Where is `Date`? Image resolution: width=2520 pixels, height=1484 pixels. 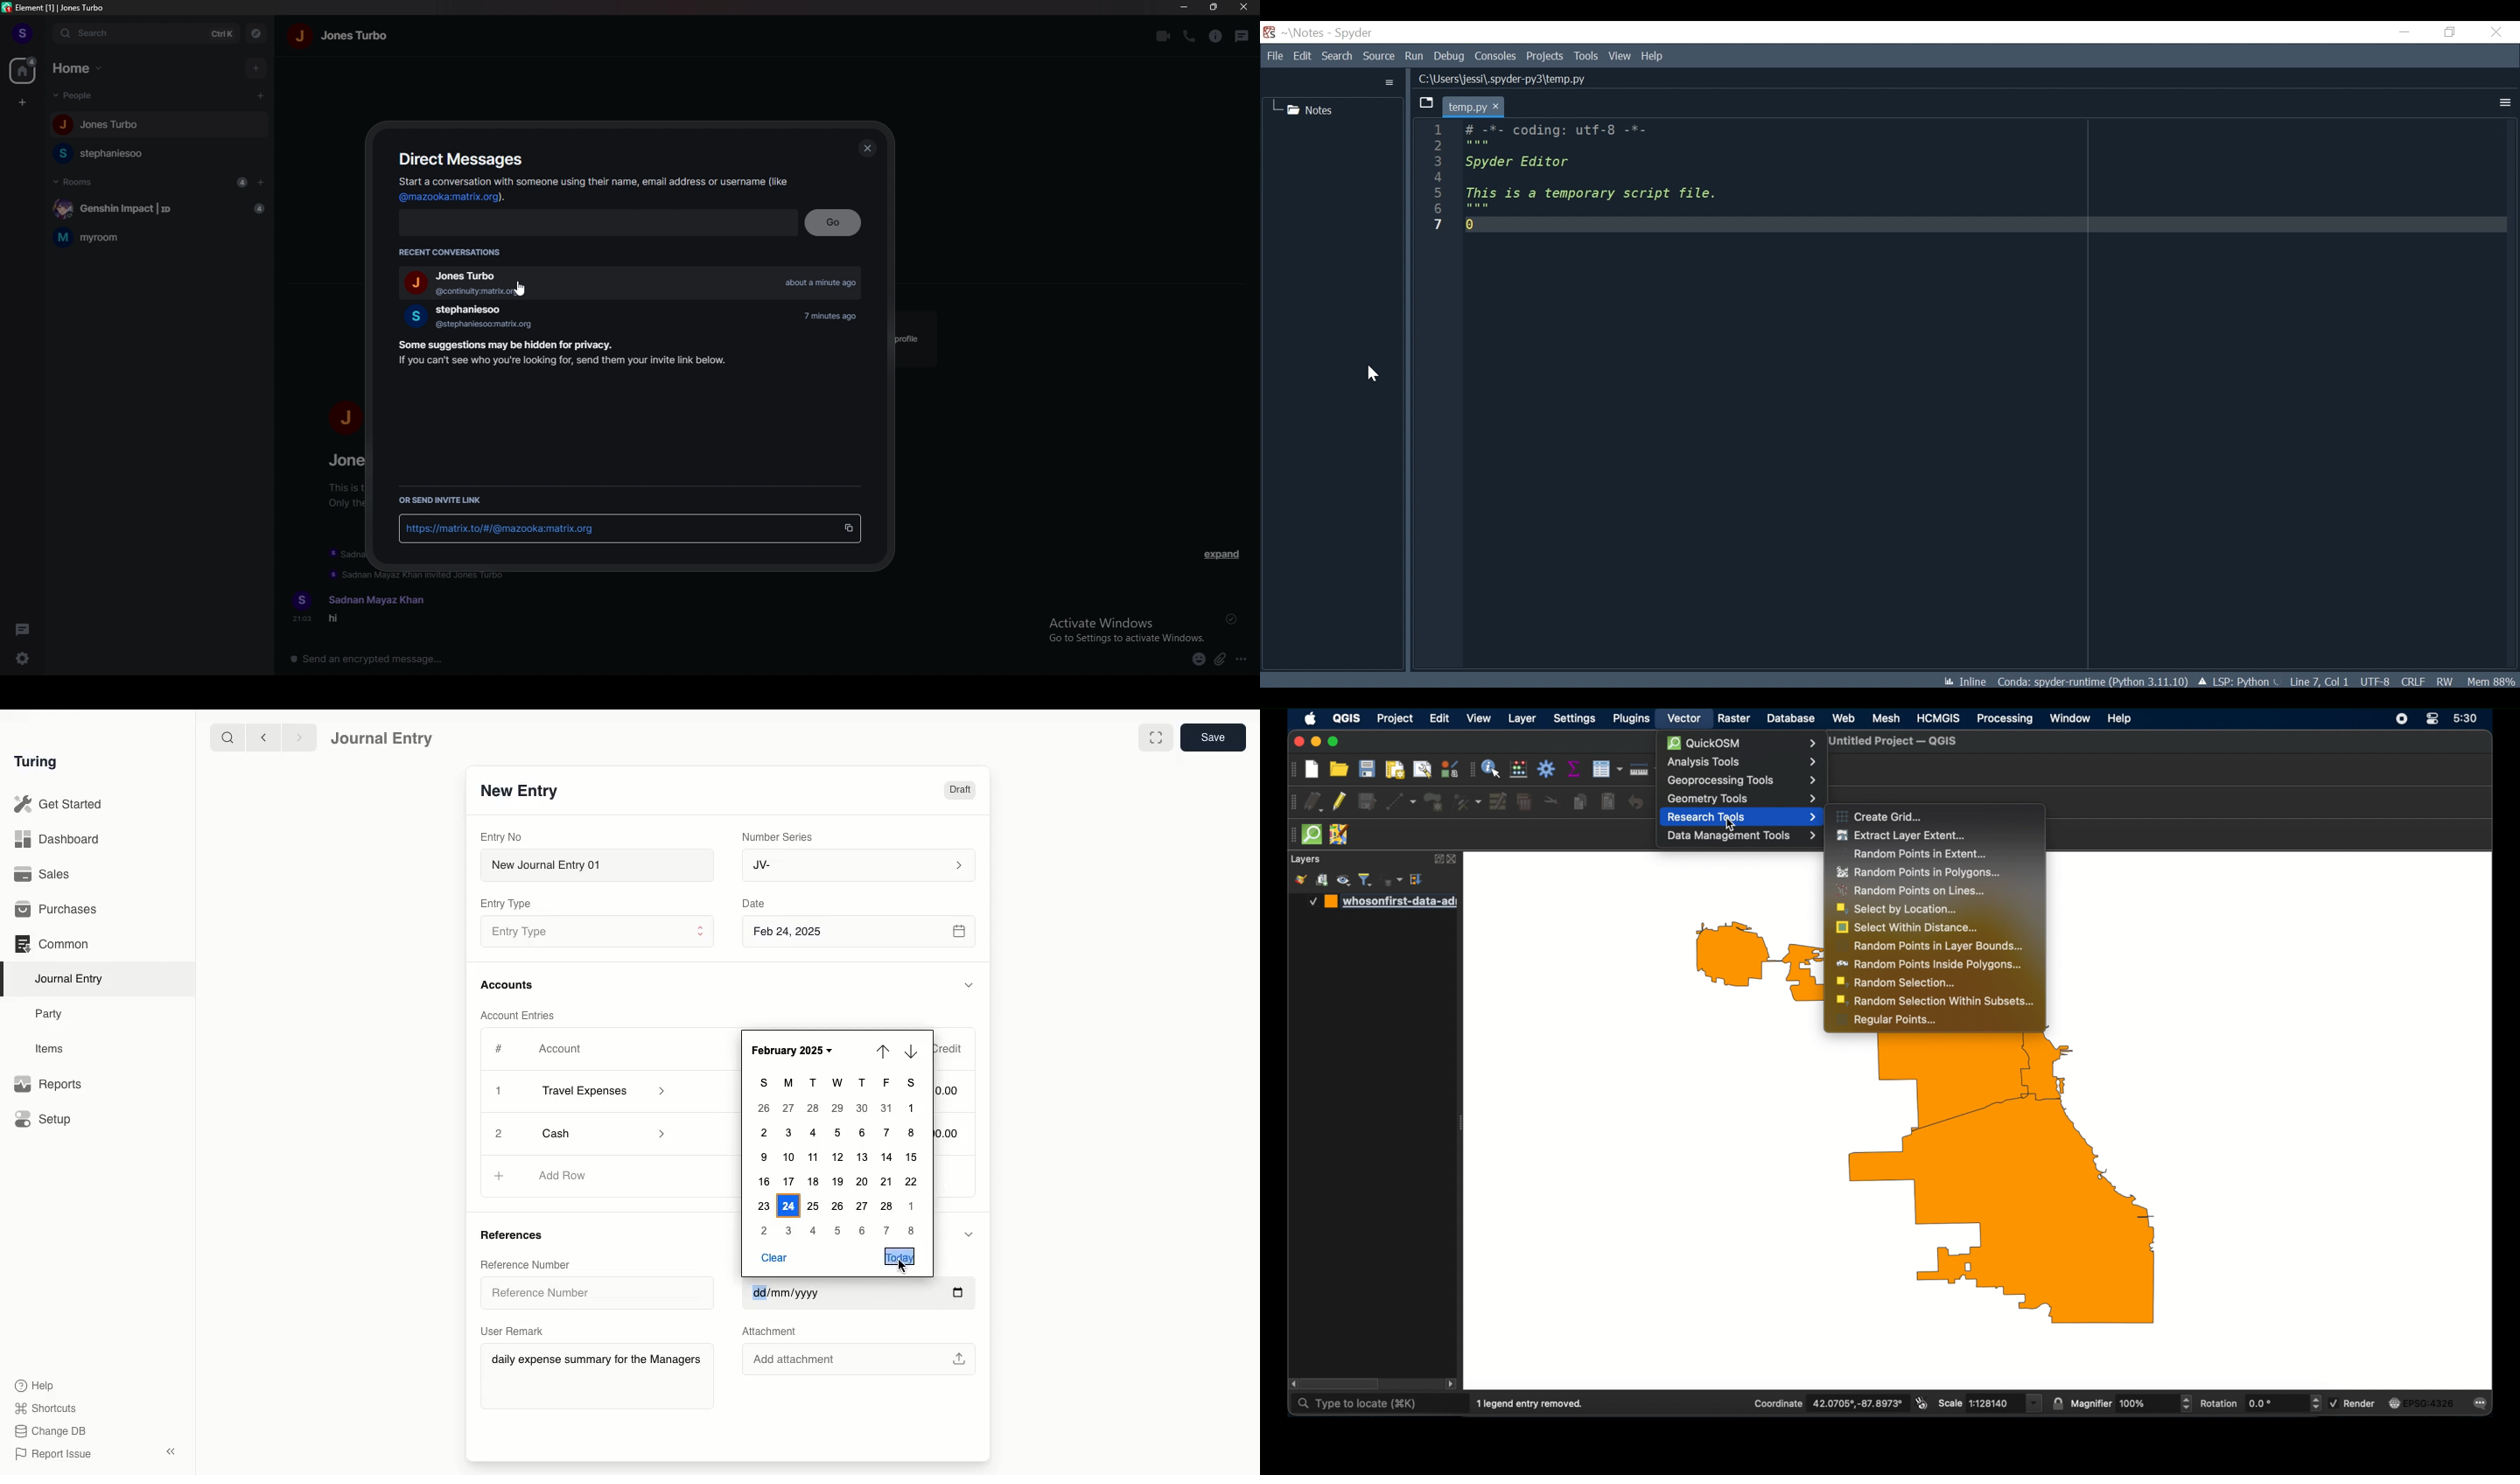 Date is located at coordinates (756, 903).